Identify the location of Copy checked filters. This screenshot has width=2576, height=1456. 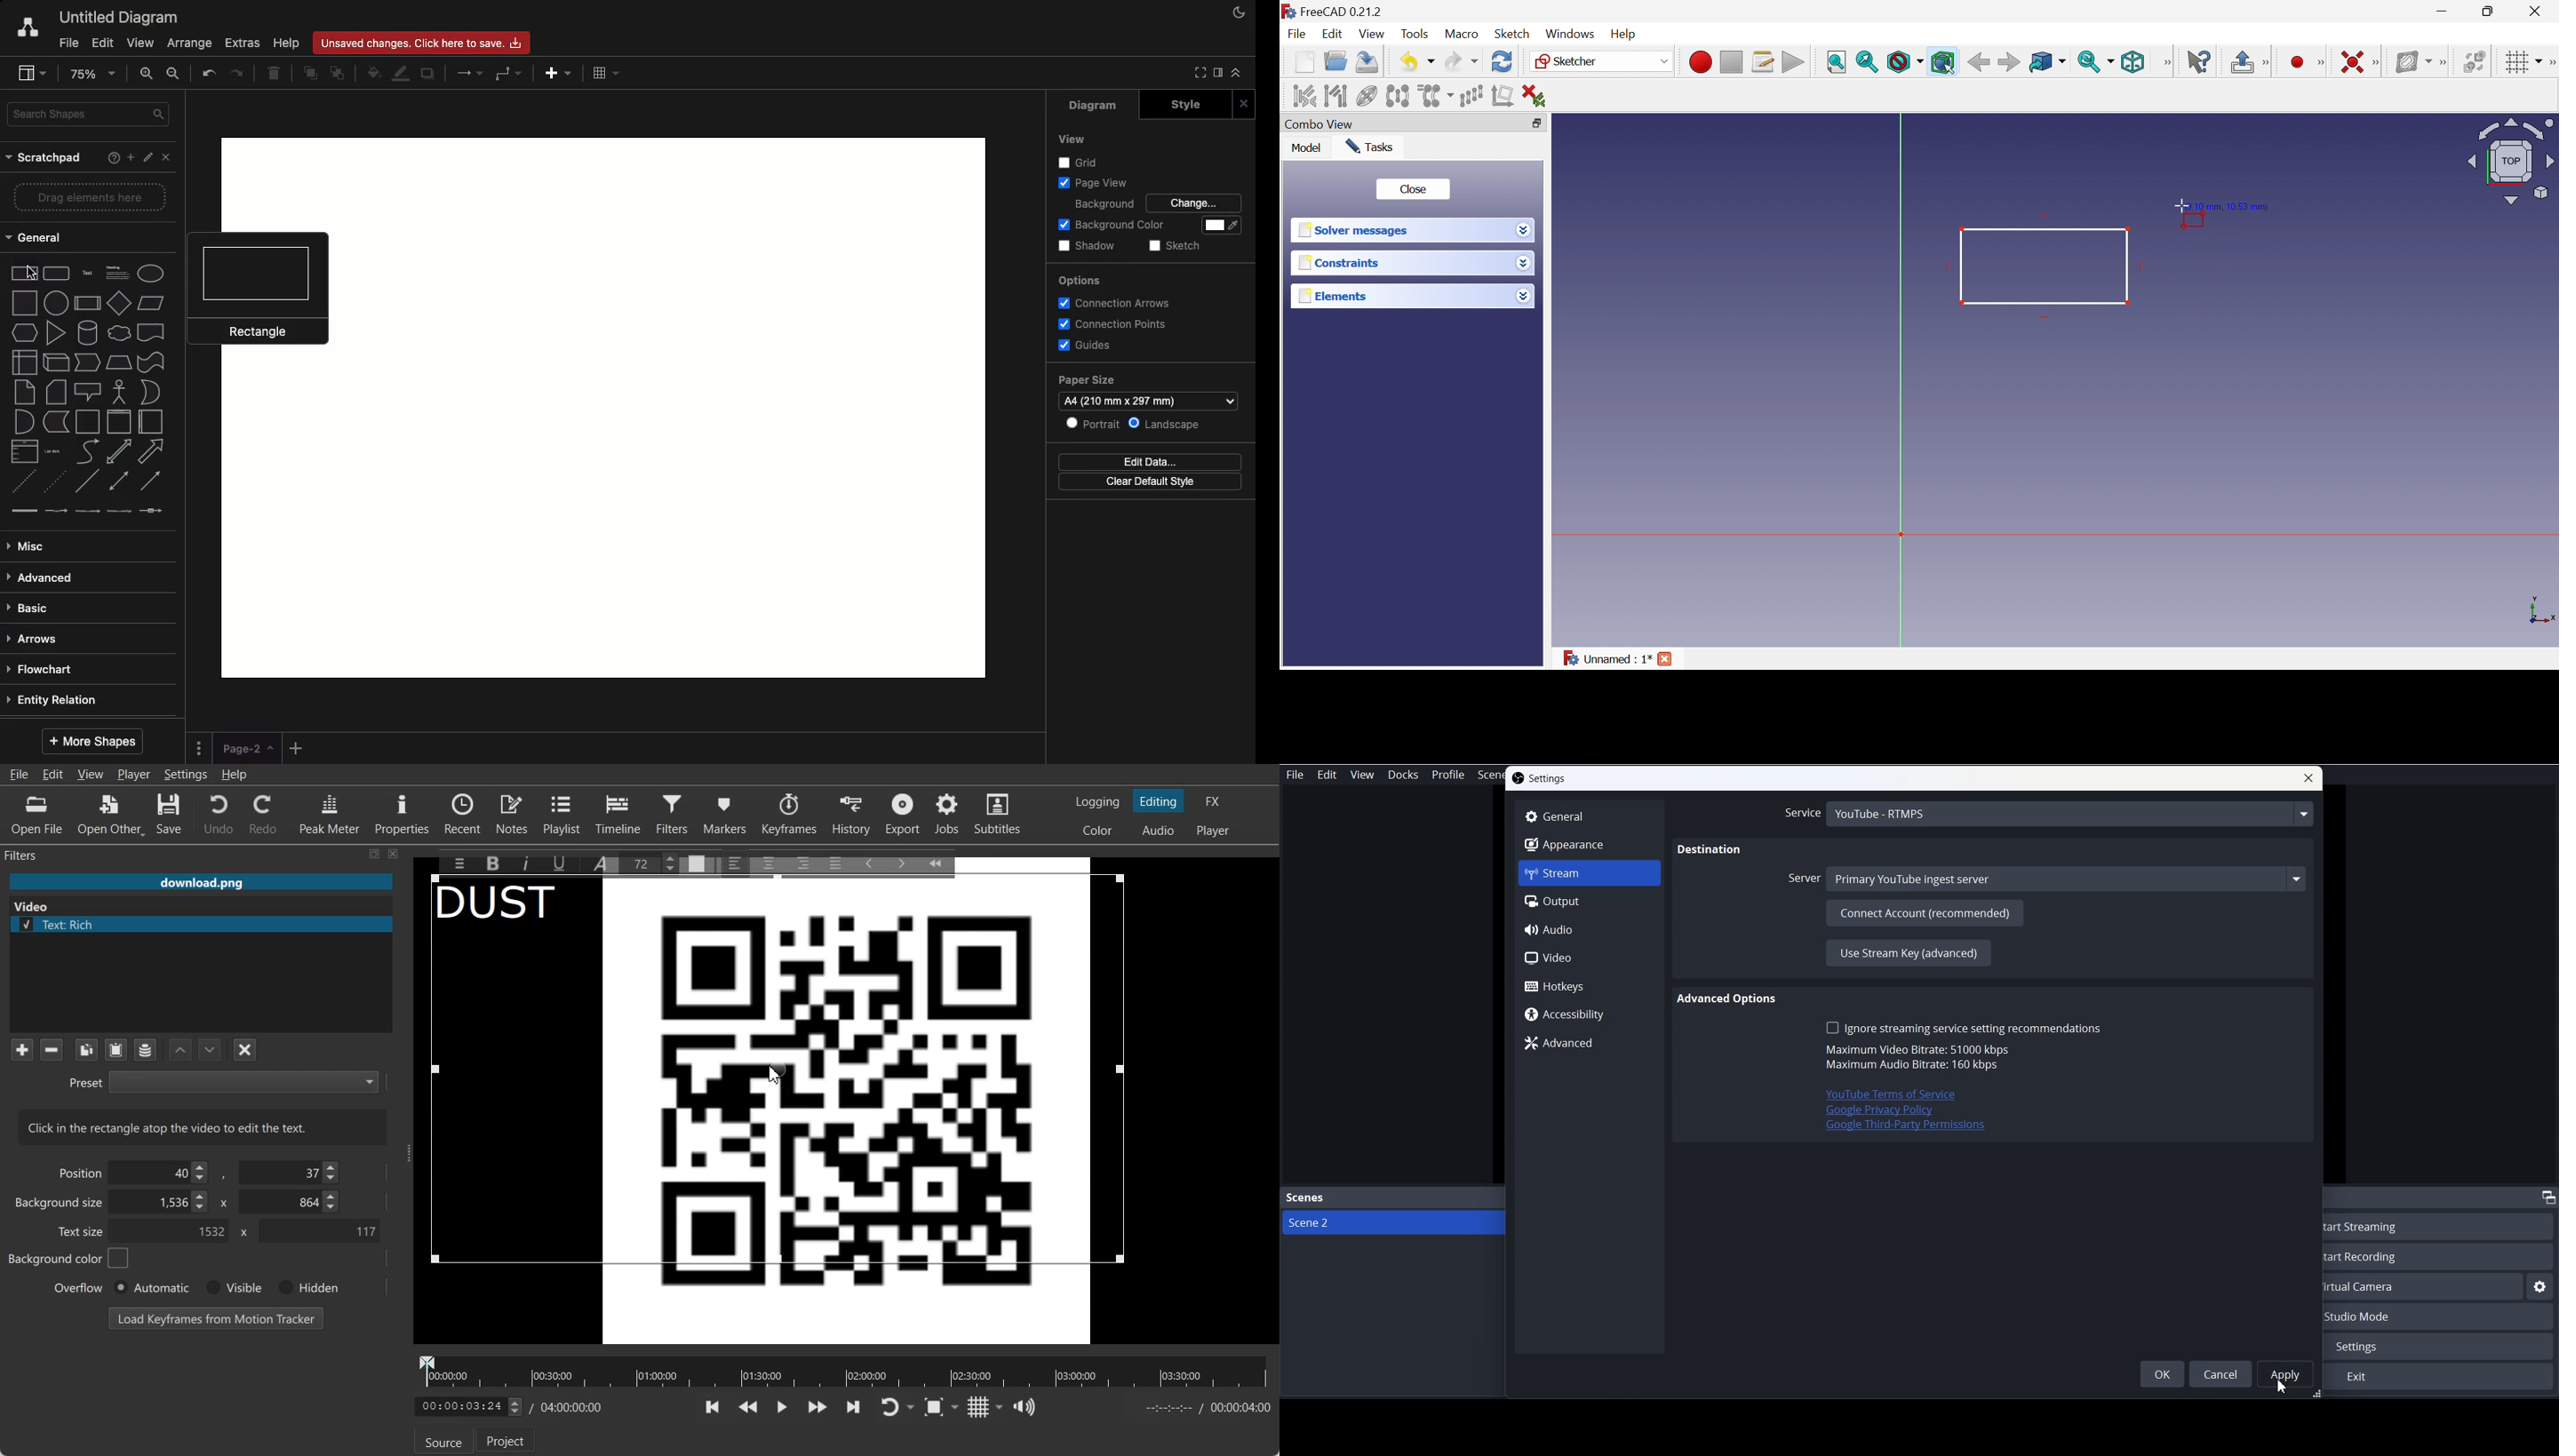
(86, 1050).